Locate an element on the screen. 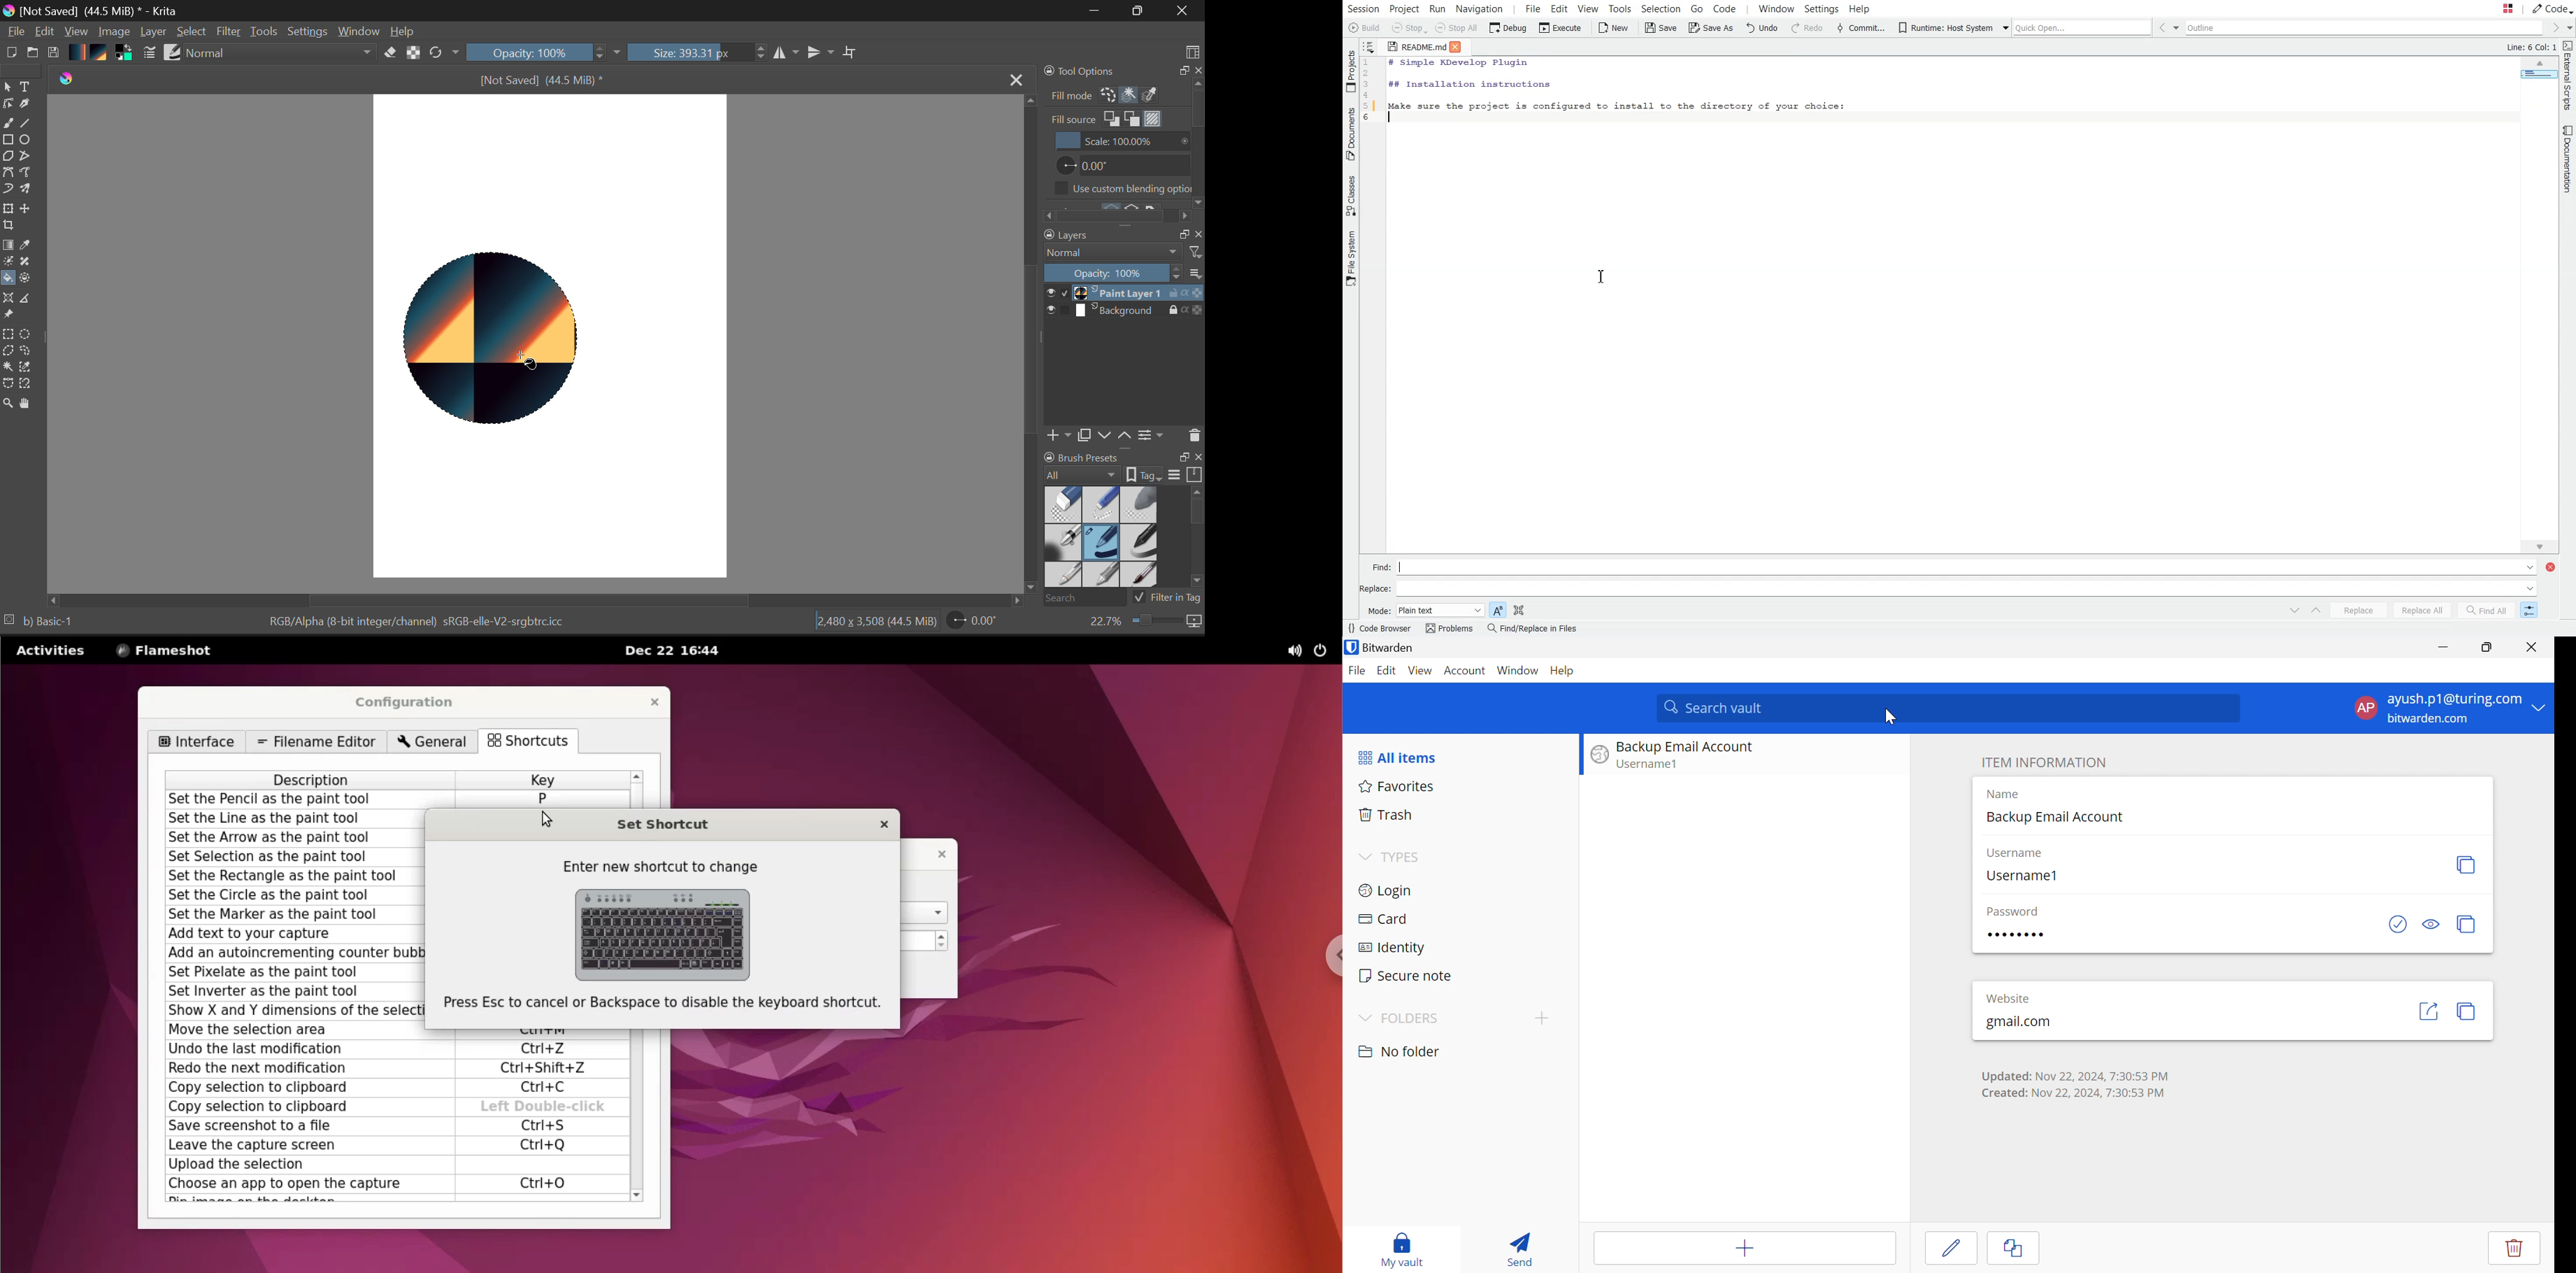 This screenshot has width=2576, height=1288. • • • • • • • •  is located at coordinates (2007, 1000).